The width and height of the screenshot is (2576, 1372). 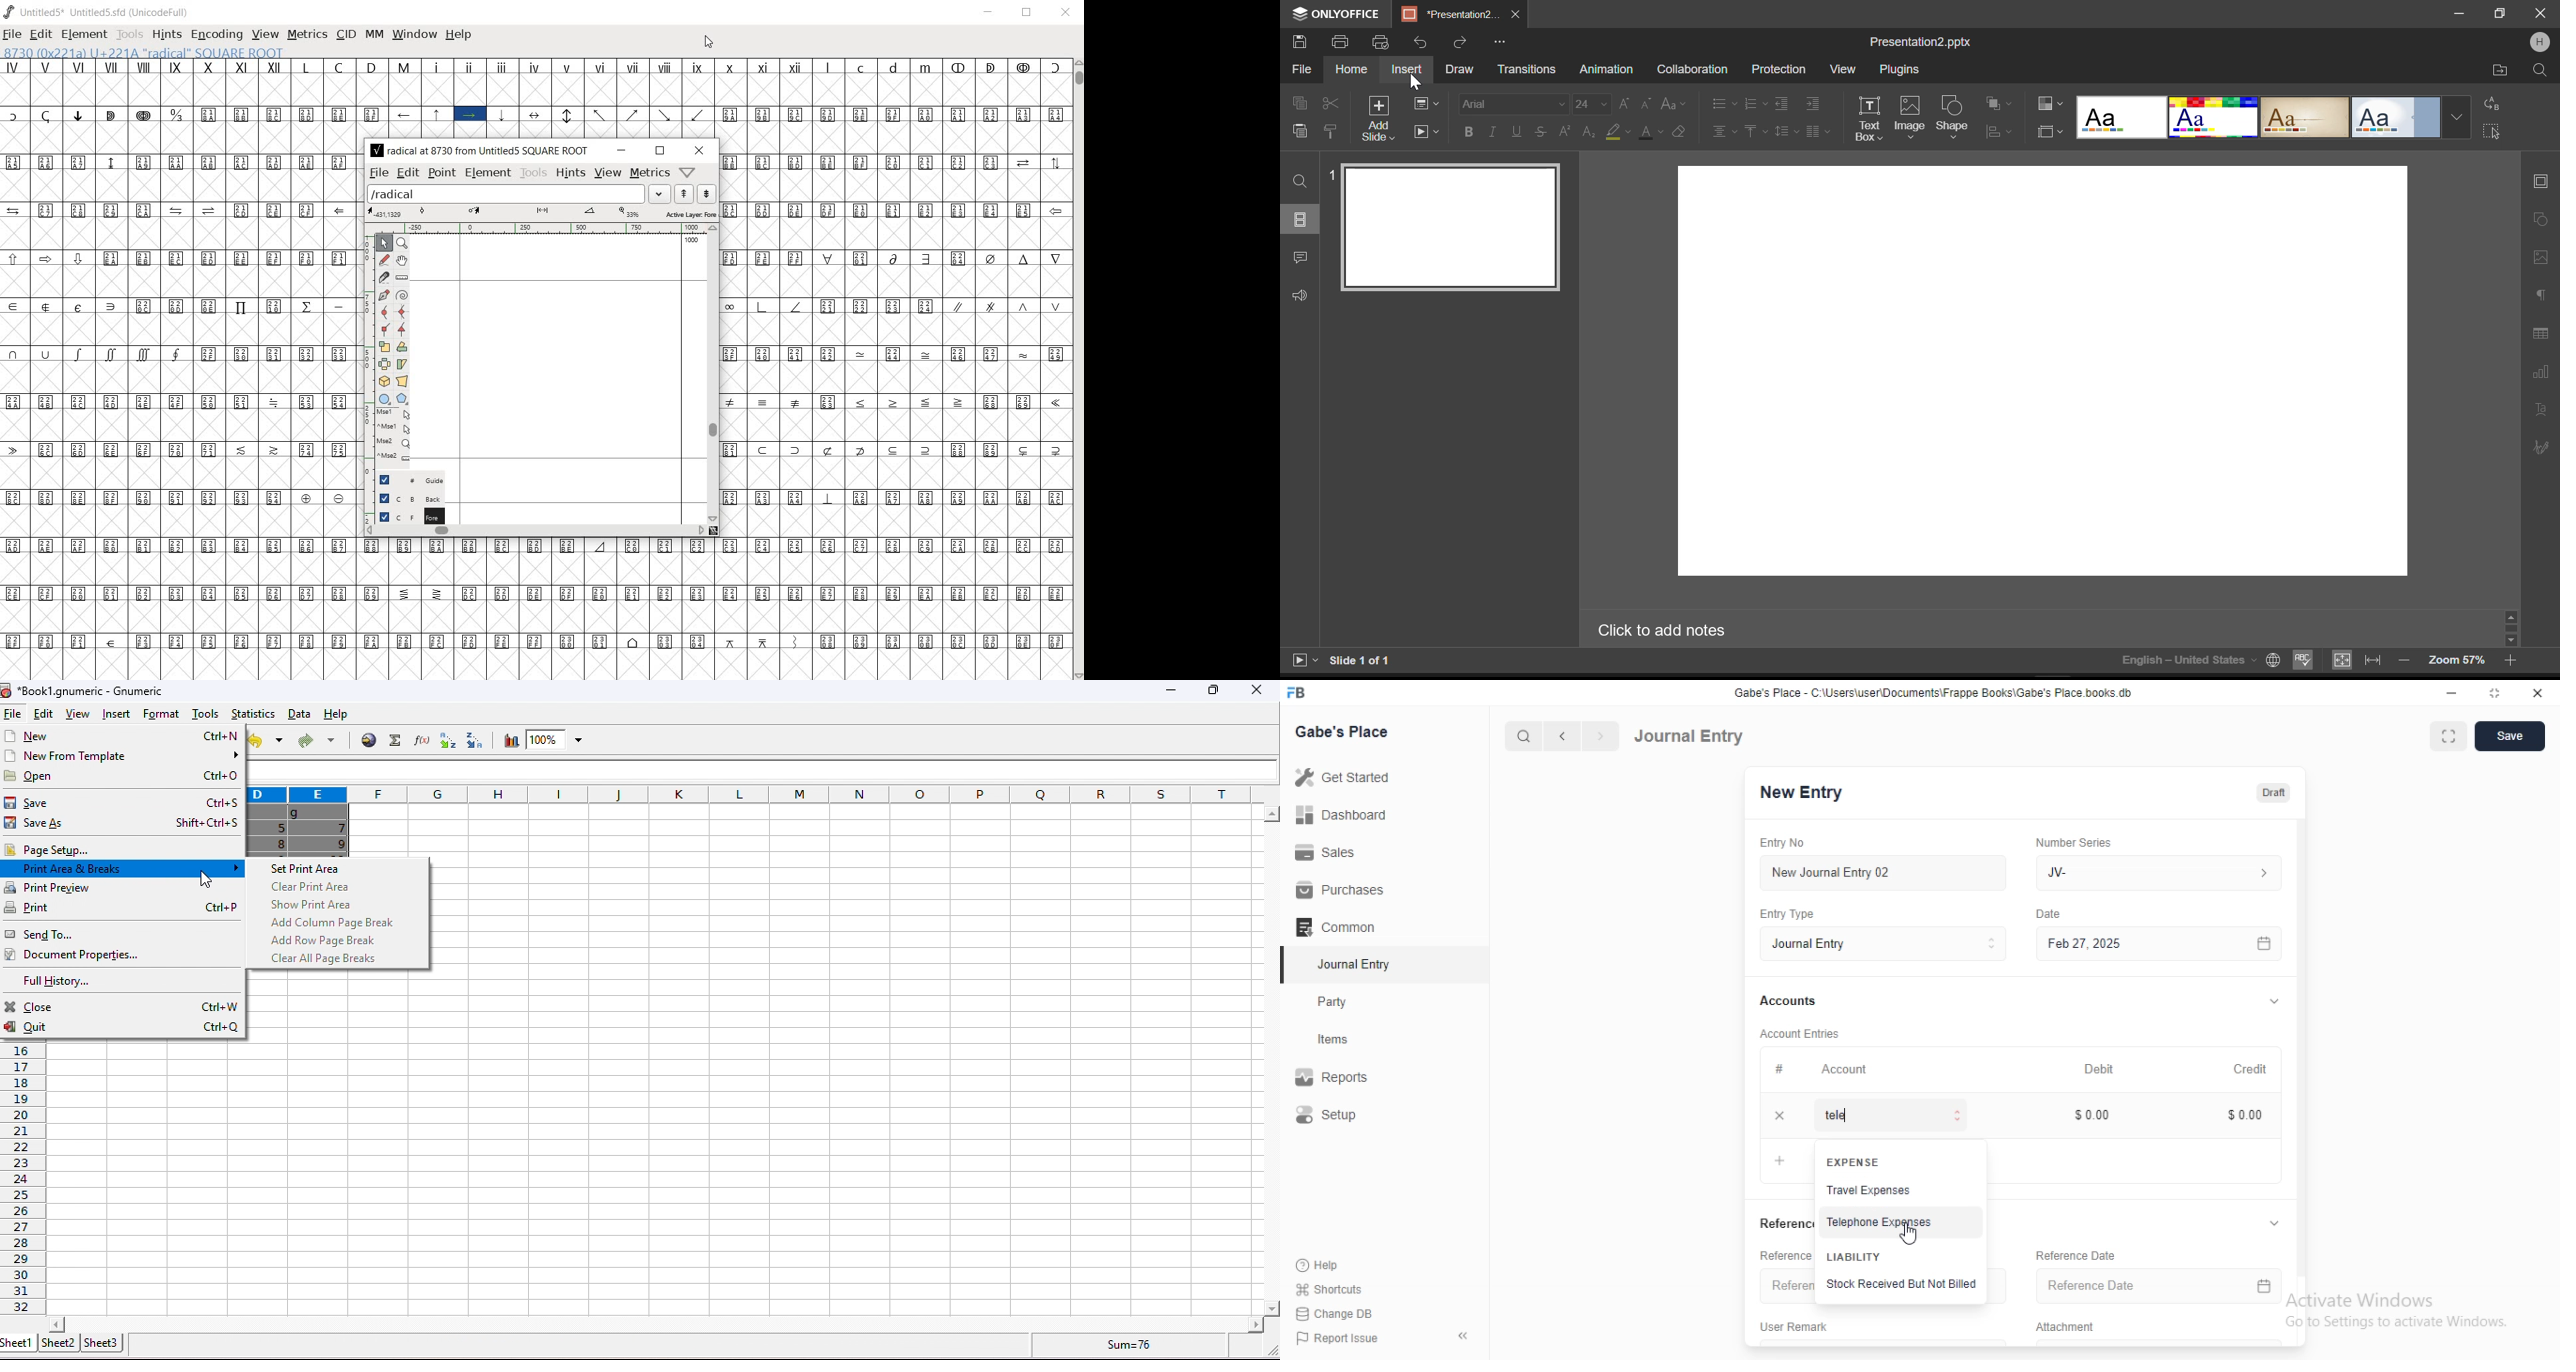 I want to click on undo, so click(x=266, y=741).